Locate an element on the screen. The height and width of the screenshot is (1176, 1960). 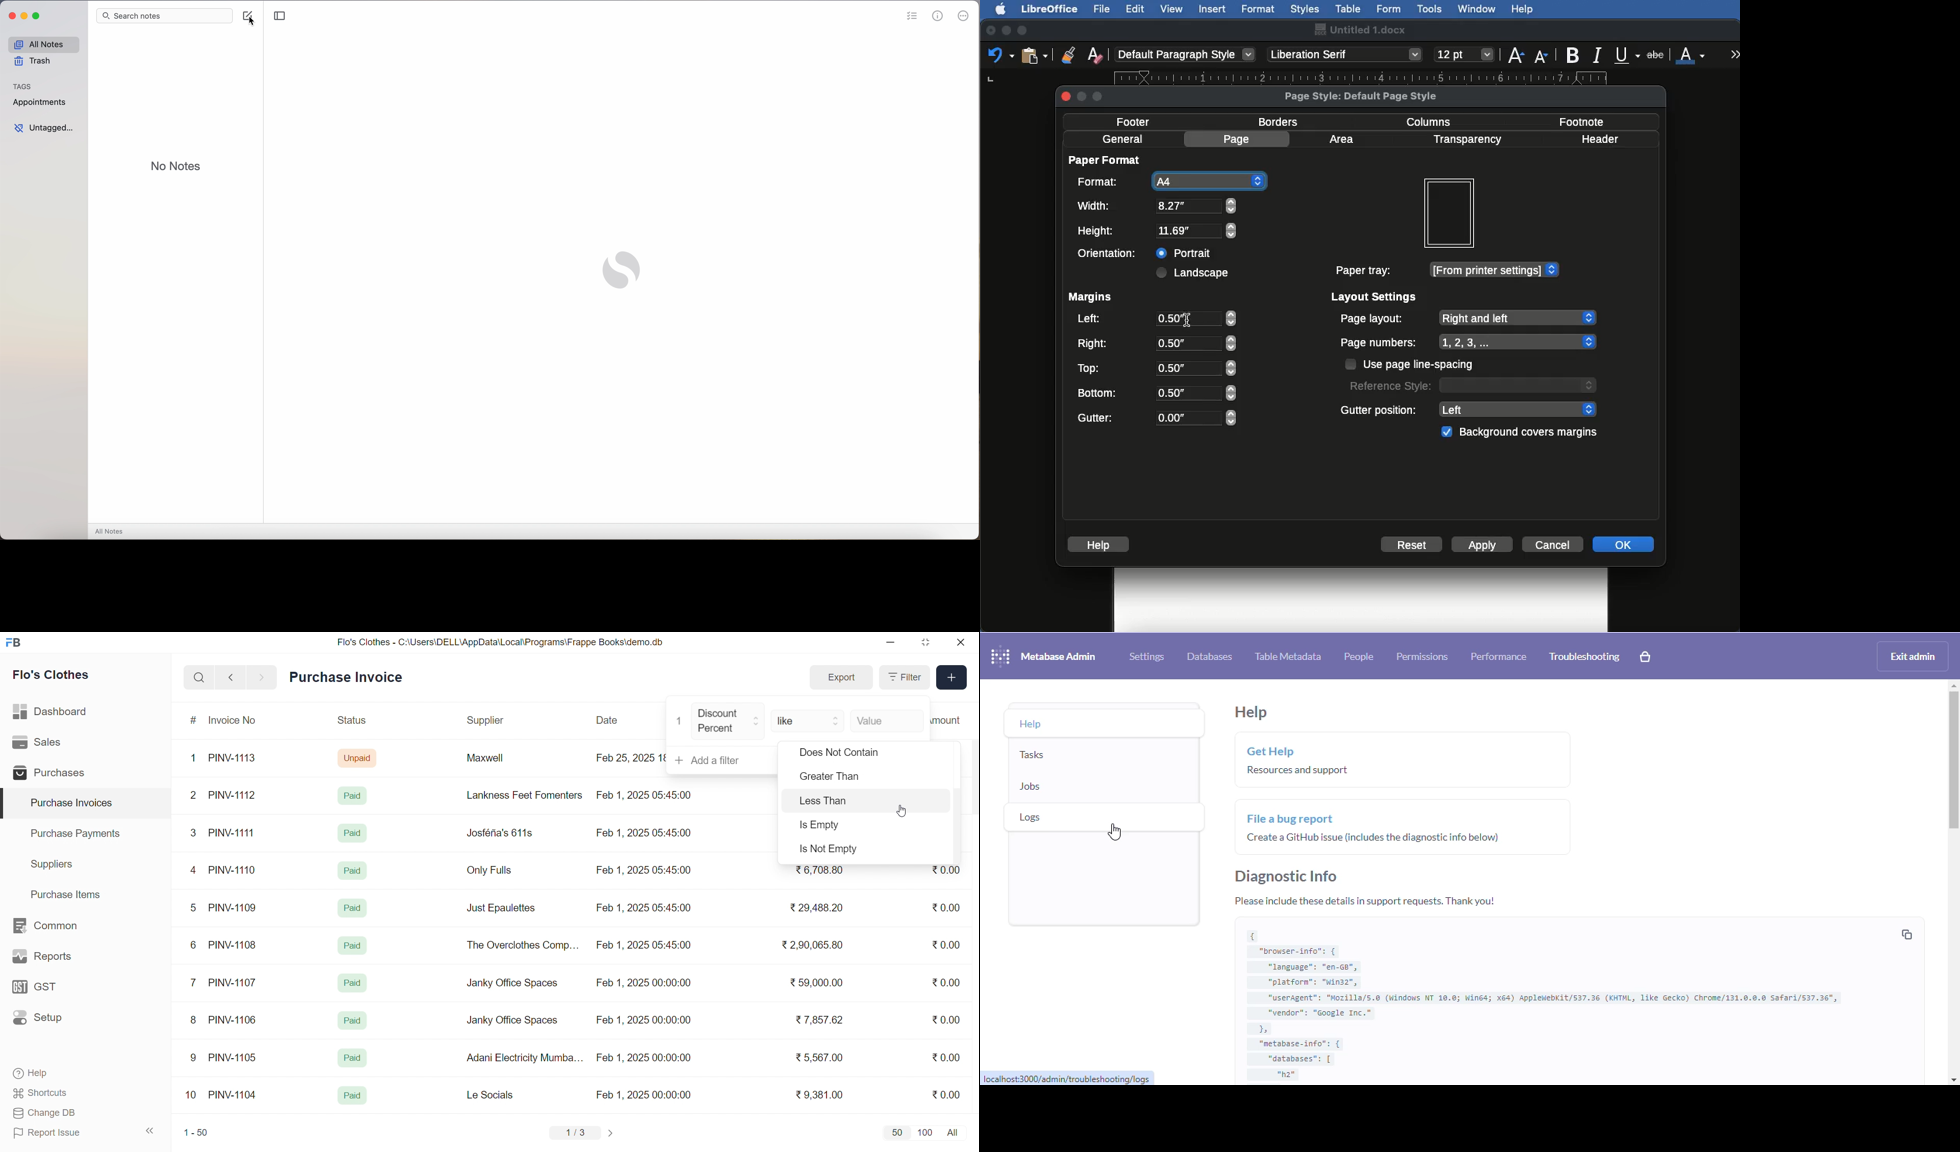
PINV-1109 is located at coordinates (234, 908).